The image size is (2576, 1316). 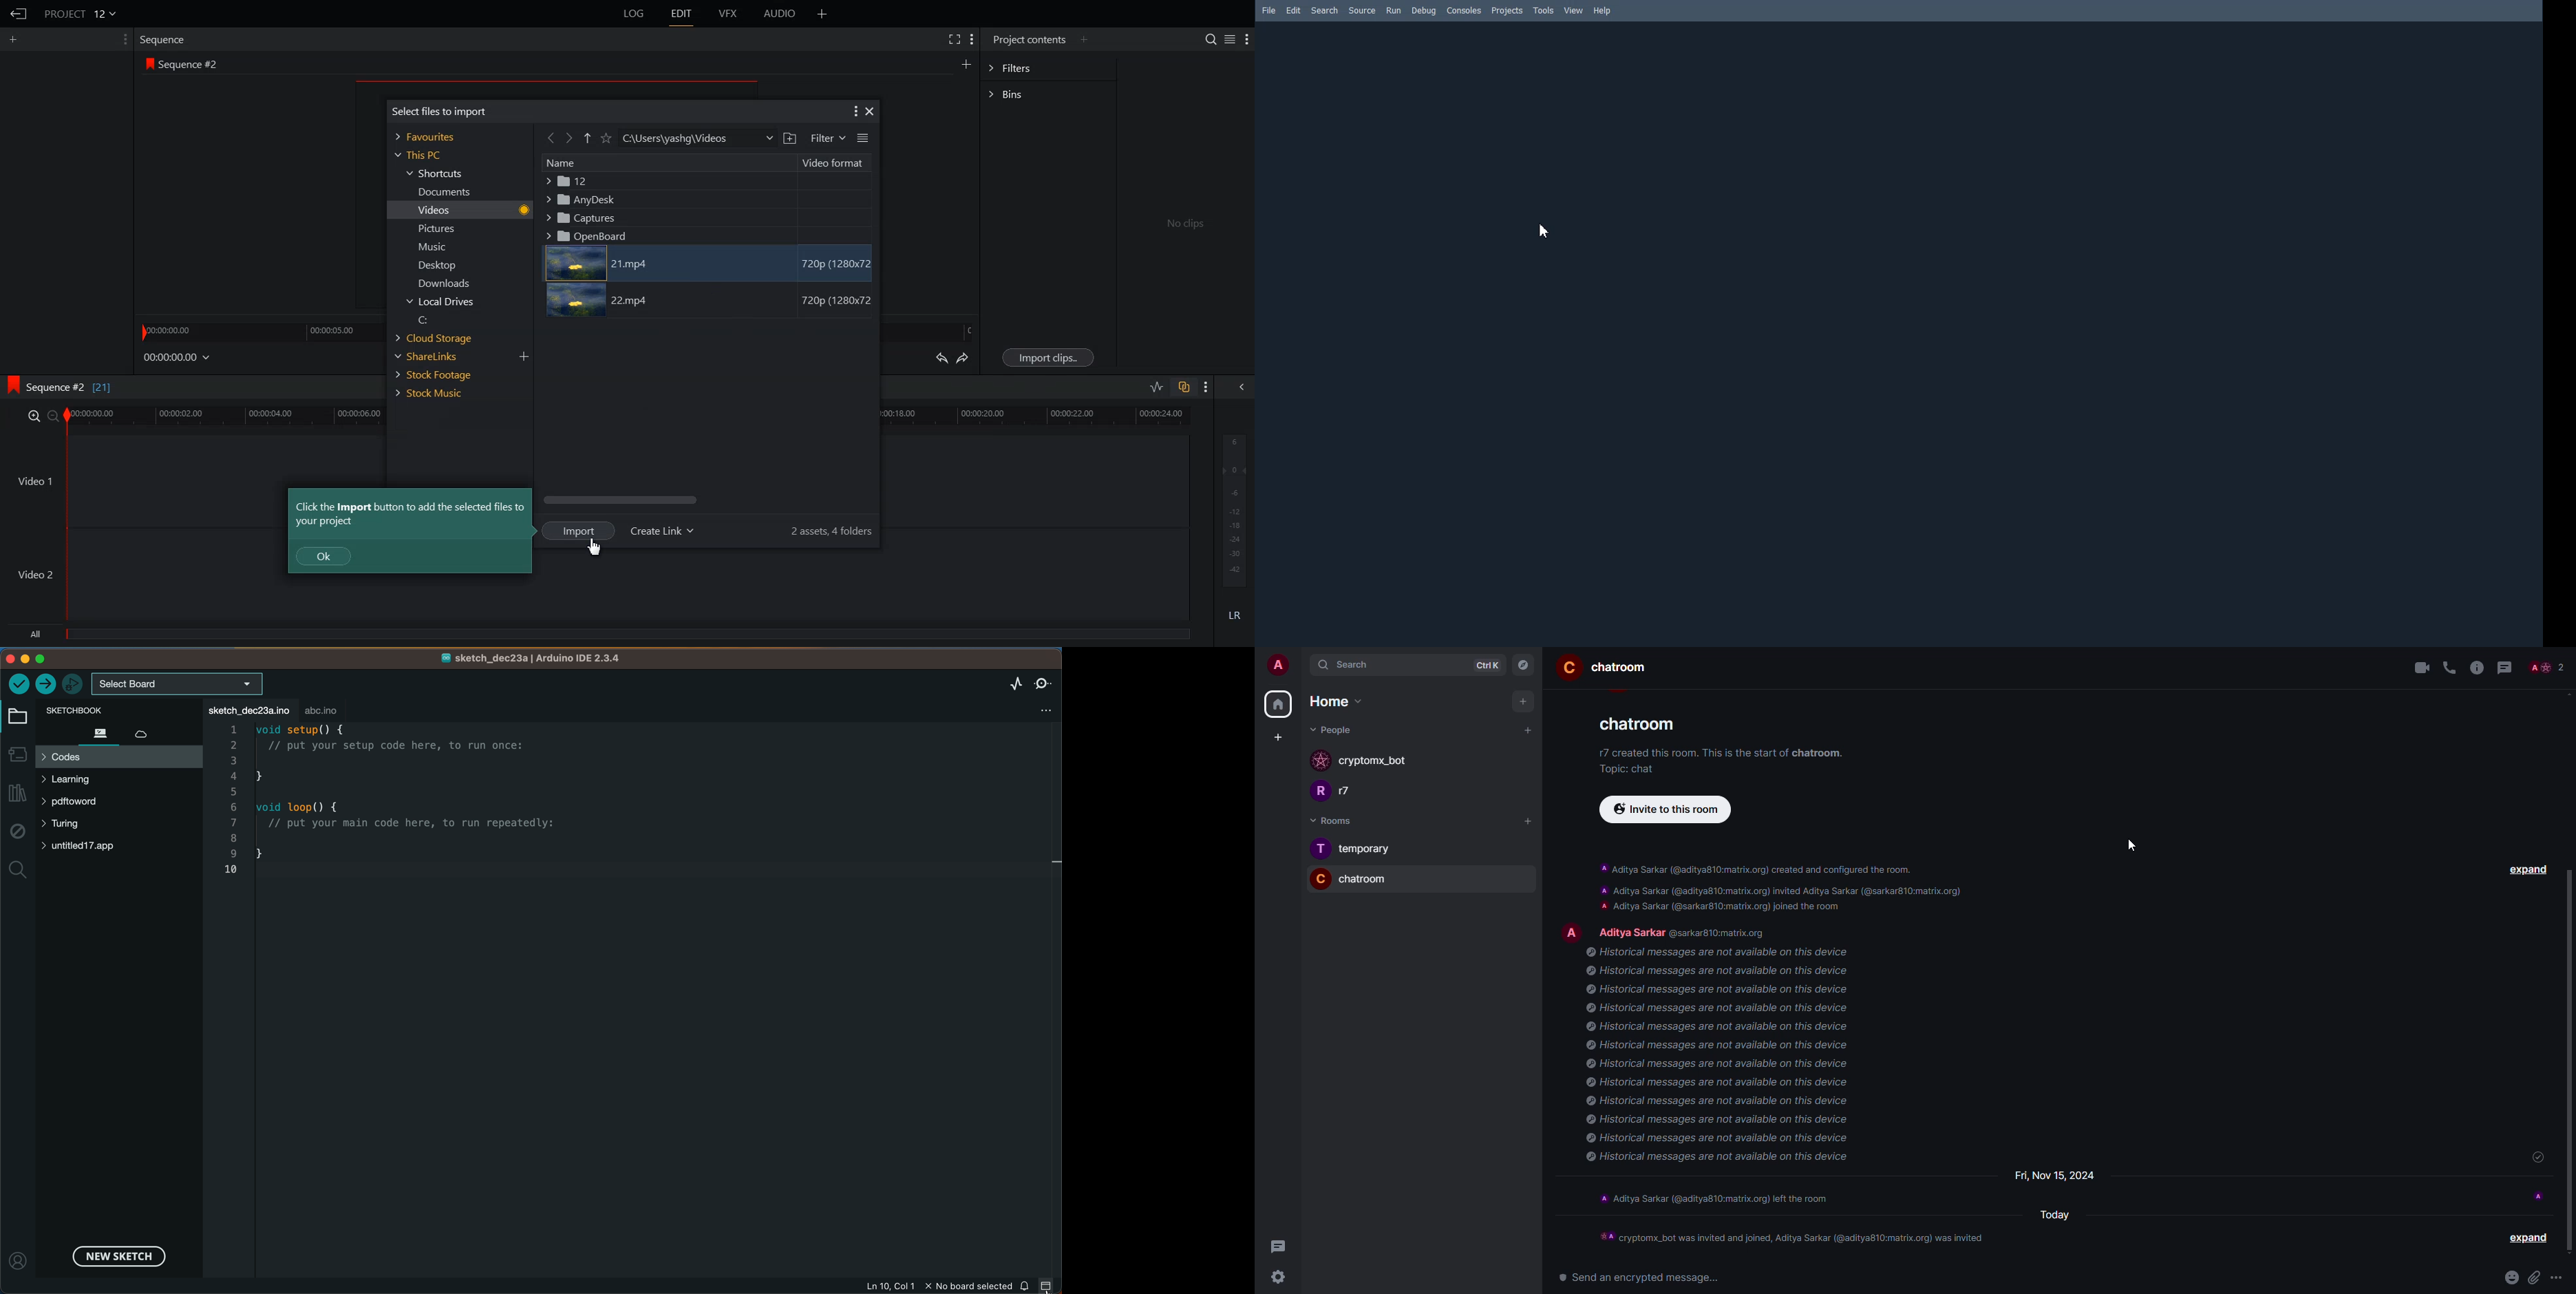 What do you see at coordinates (440, 338) in the screenshot?
I see `Cloud Storage` at bounding box center [440, 338].